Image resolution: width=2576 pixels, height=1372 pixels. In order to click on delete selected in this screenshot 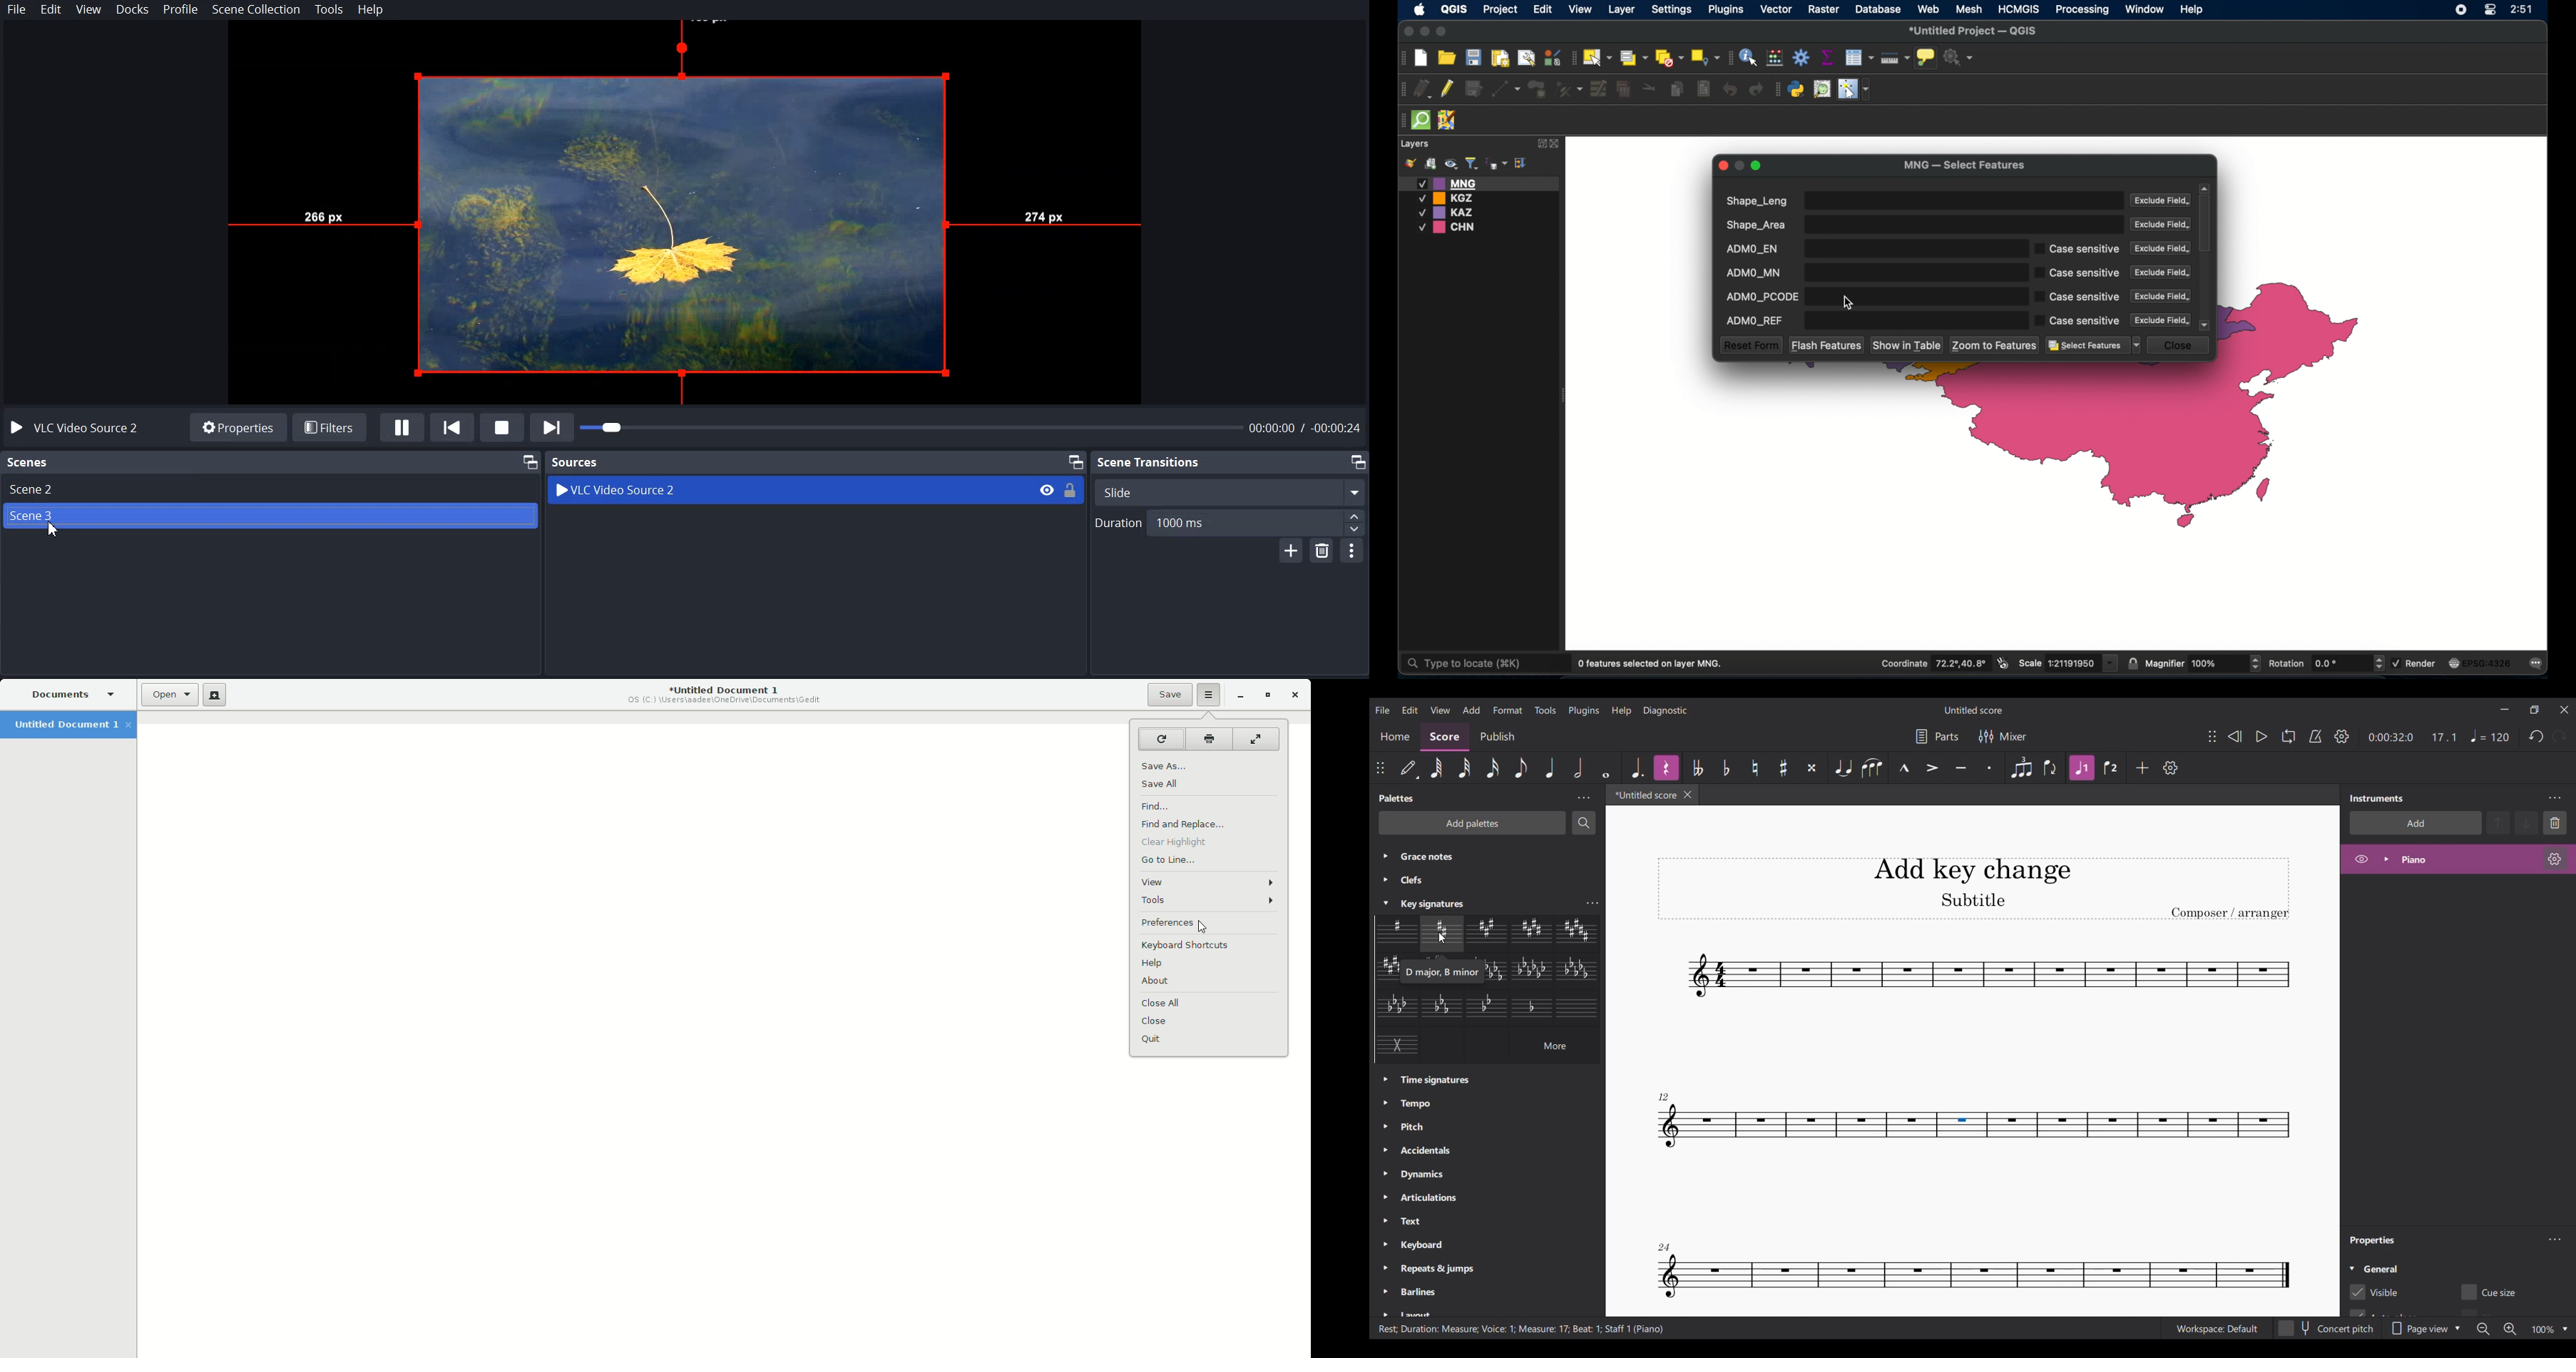, I will do `click(1703, 89)`.